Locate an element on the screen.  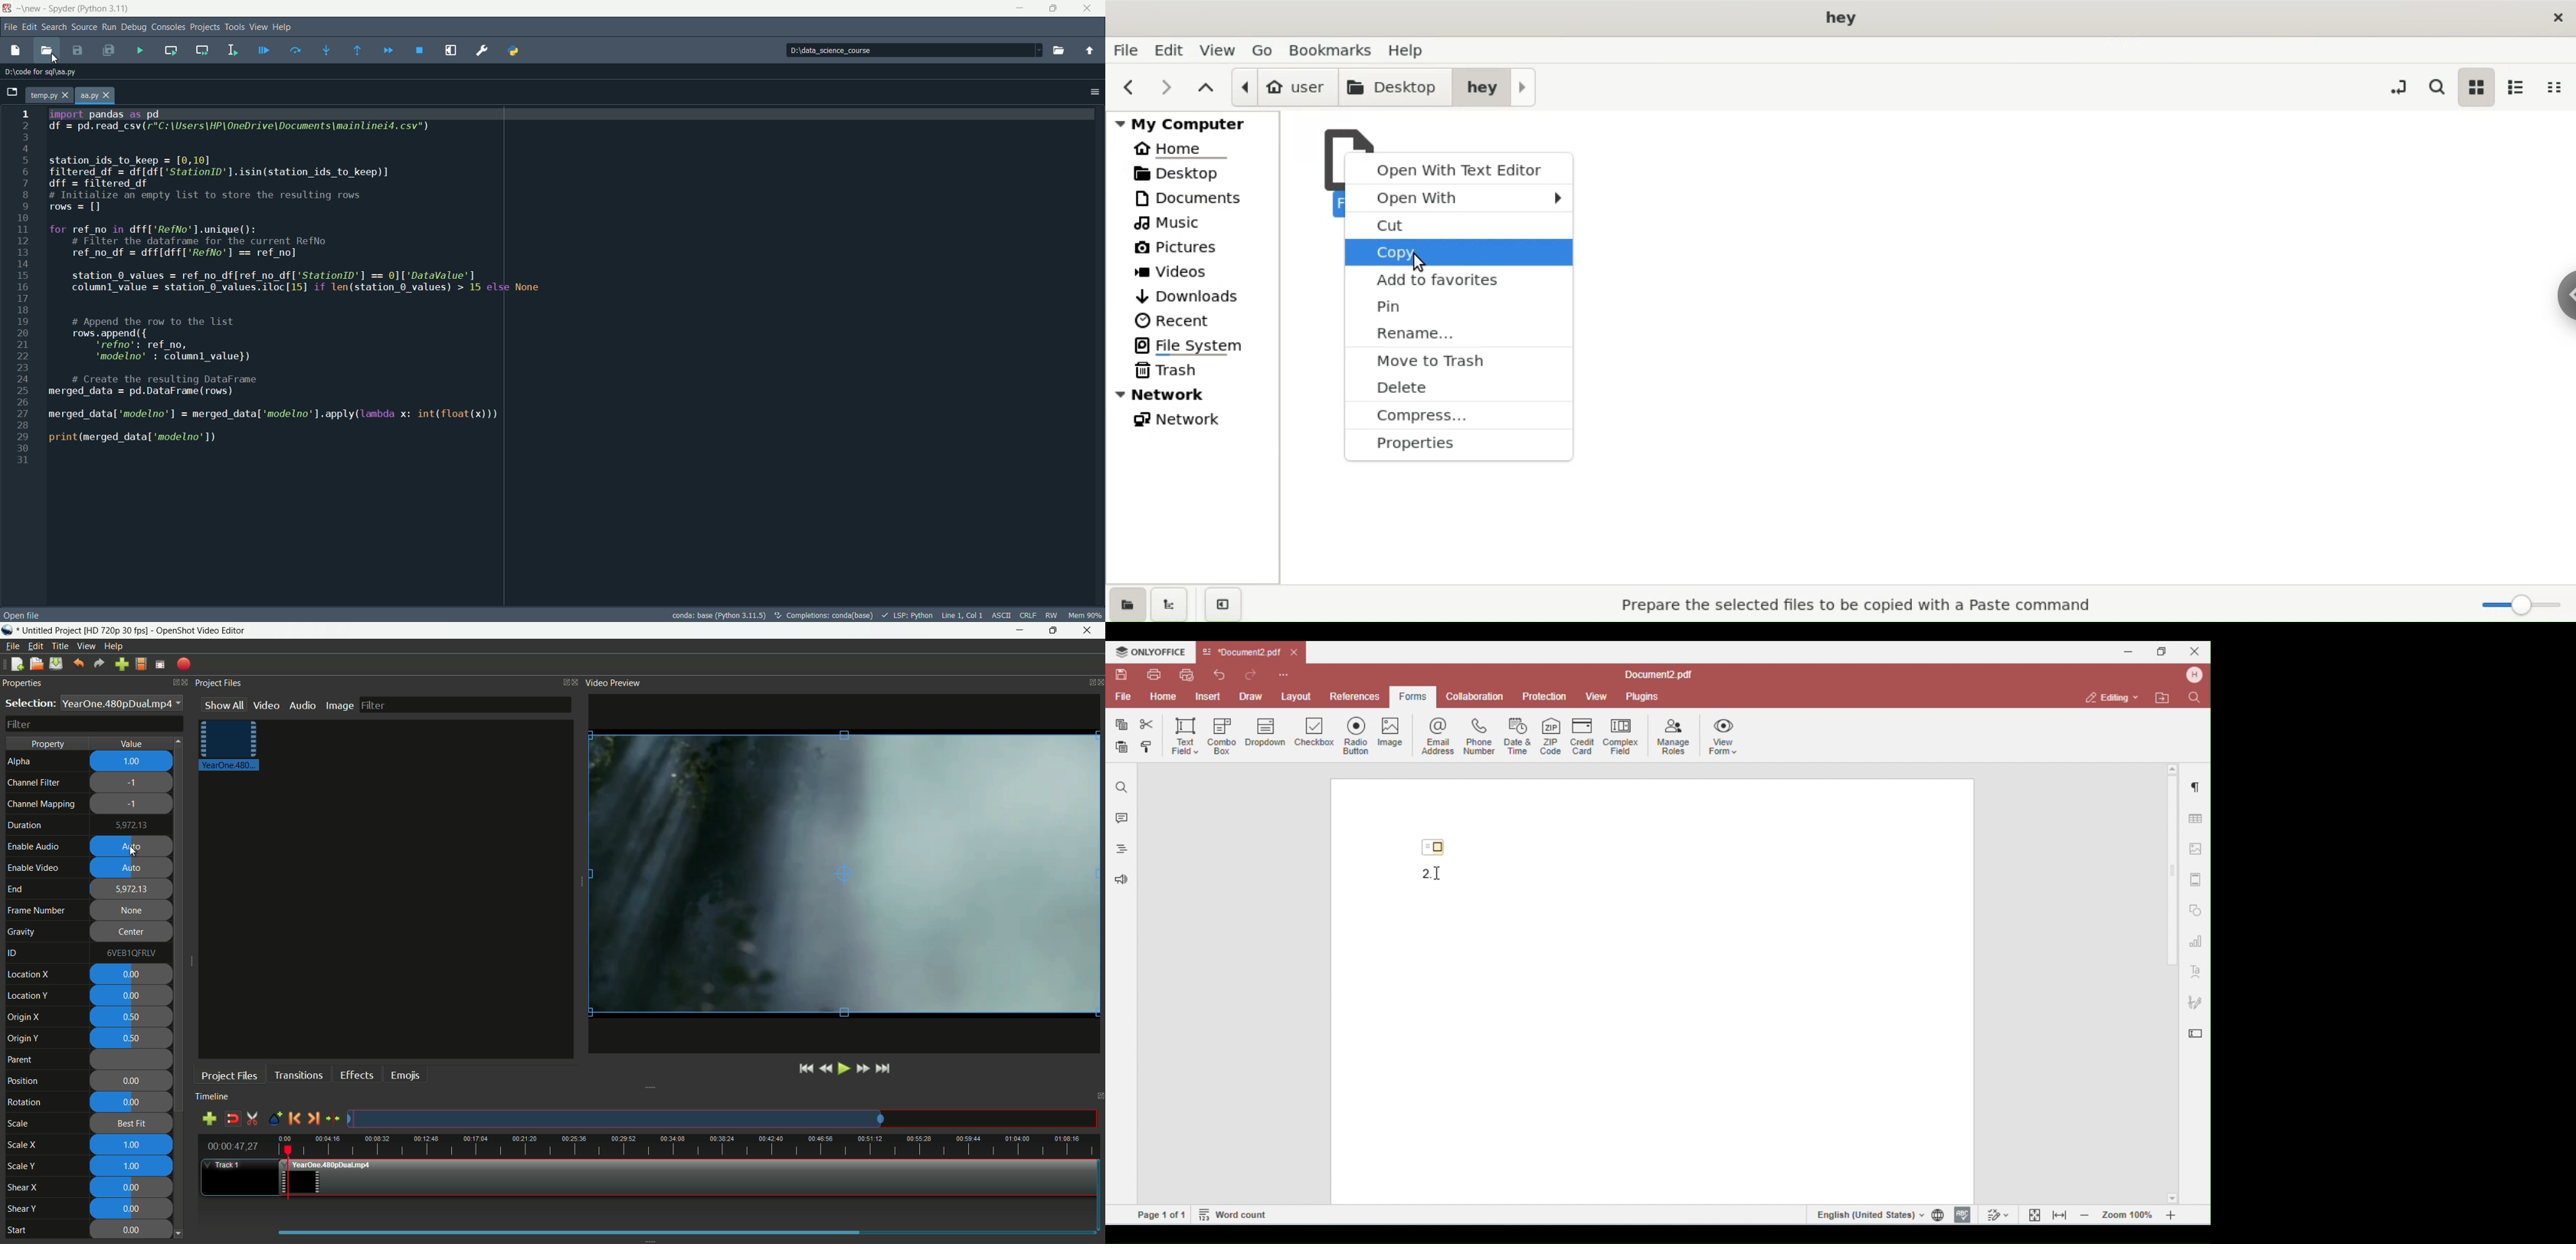
cursor position is located at coordinates (963, 615).